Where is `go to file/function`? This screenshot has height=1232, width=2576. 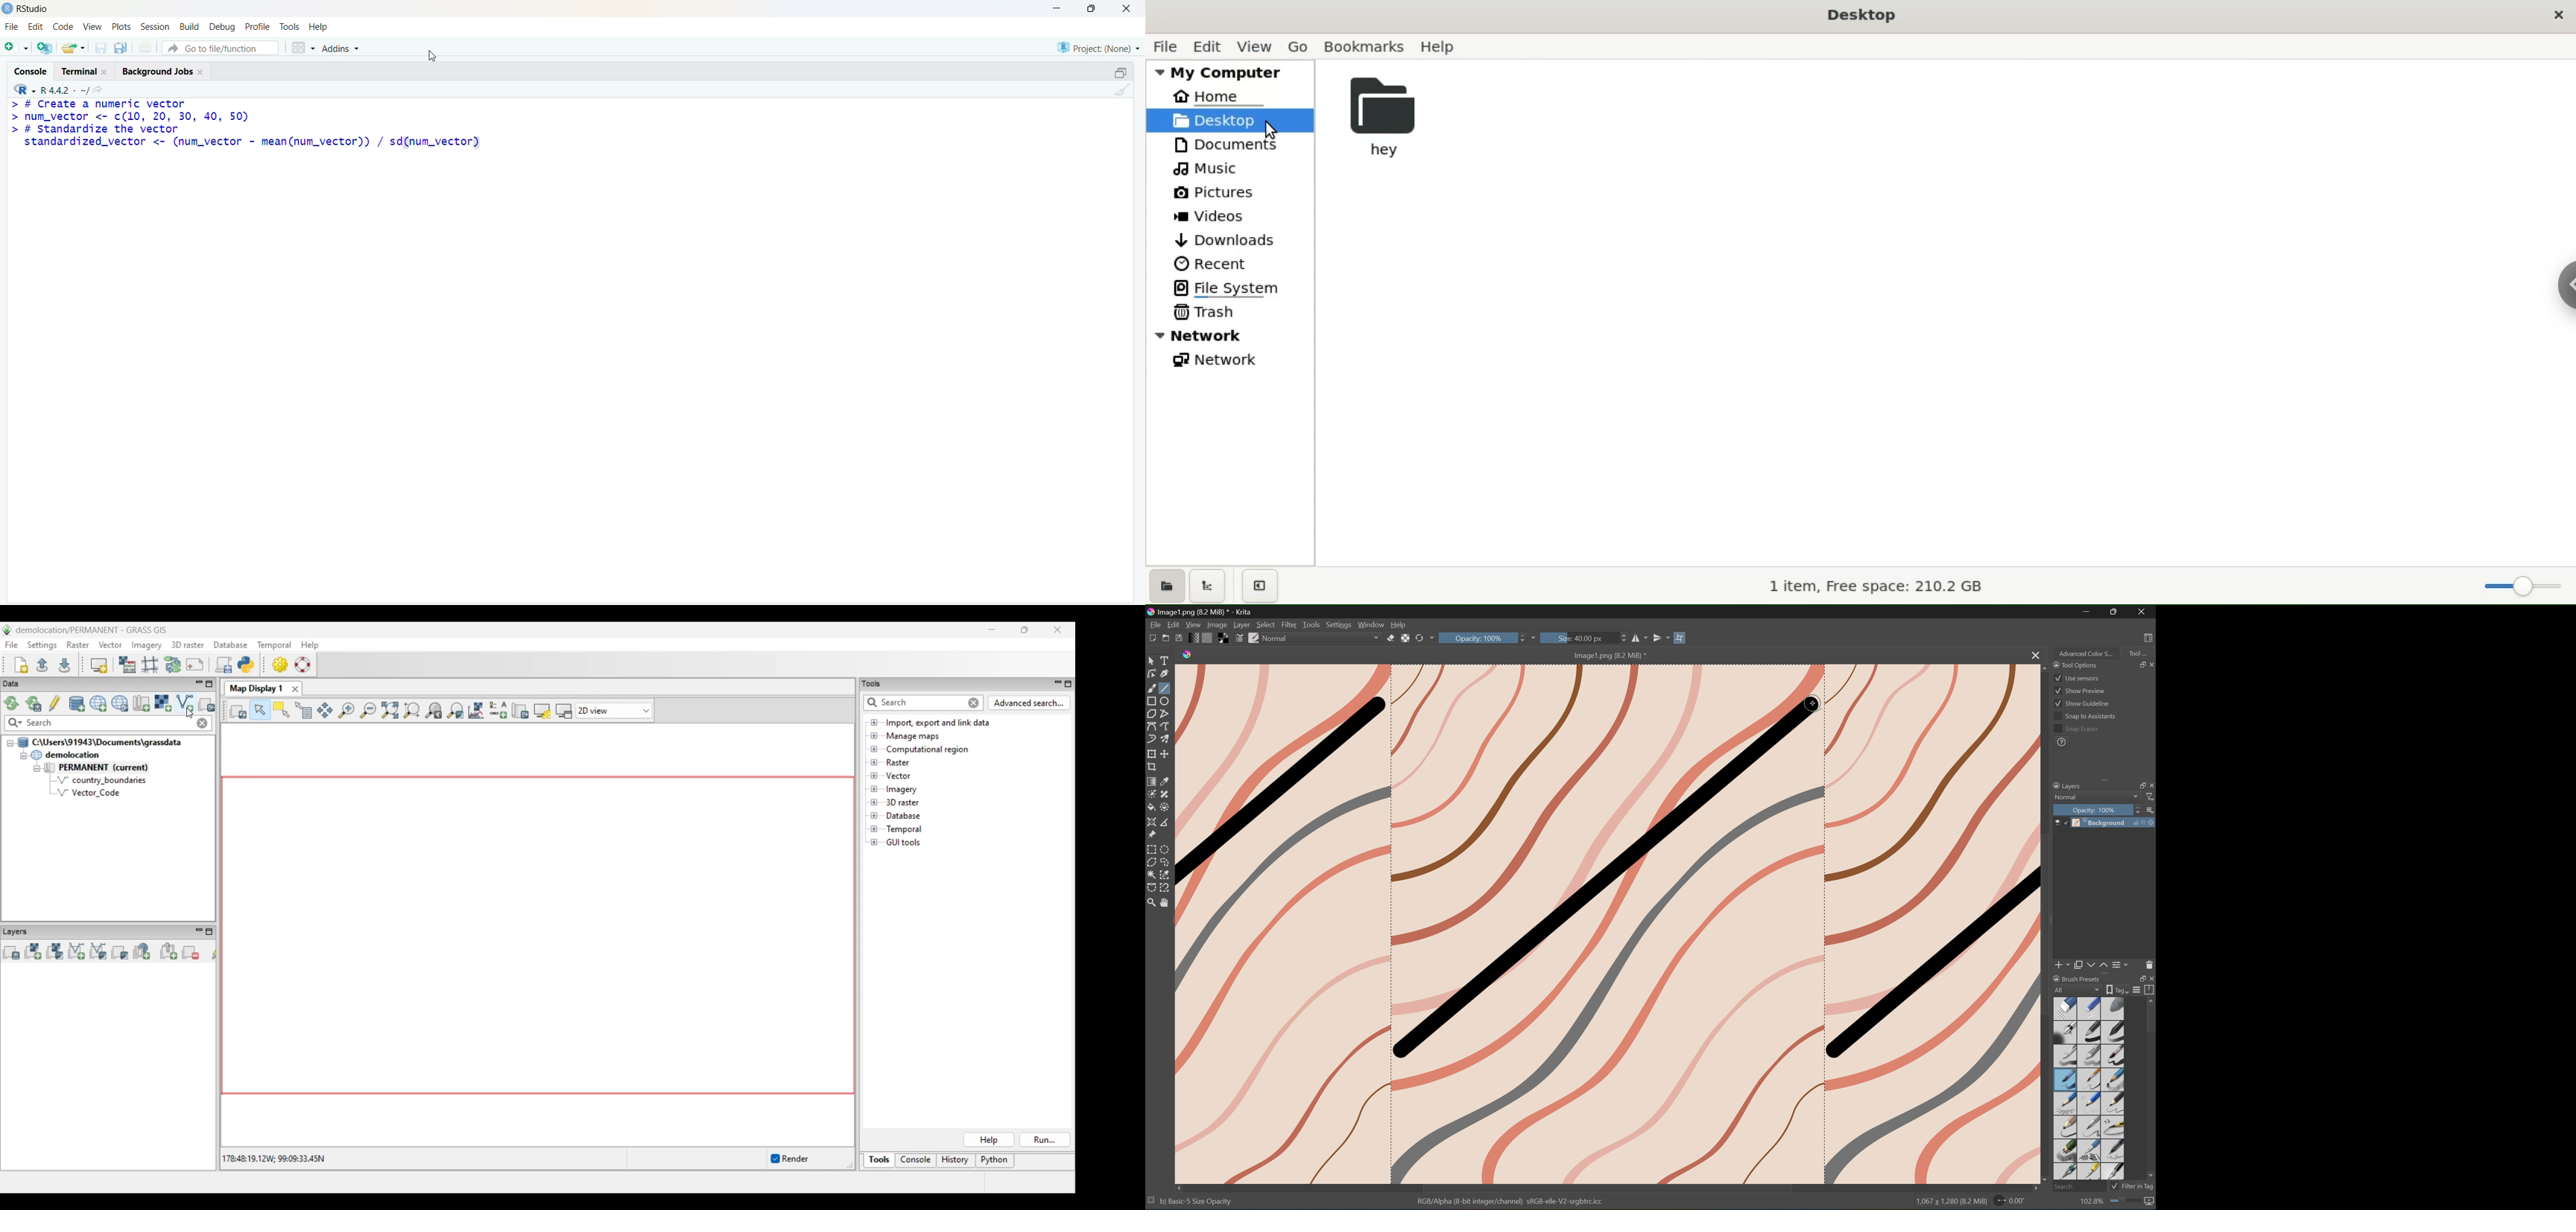
go to file/function is located at coordinates (221, 48).